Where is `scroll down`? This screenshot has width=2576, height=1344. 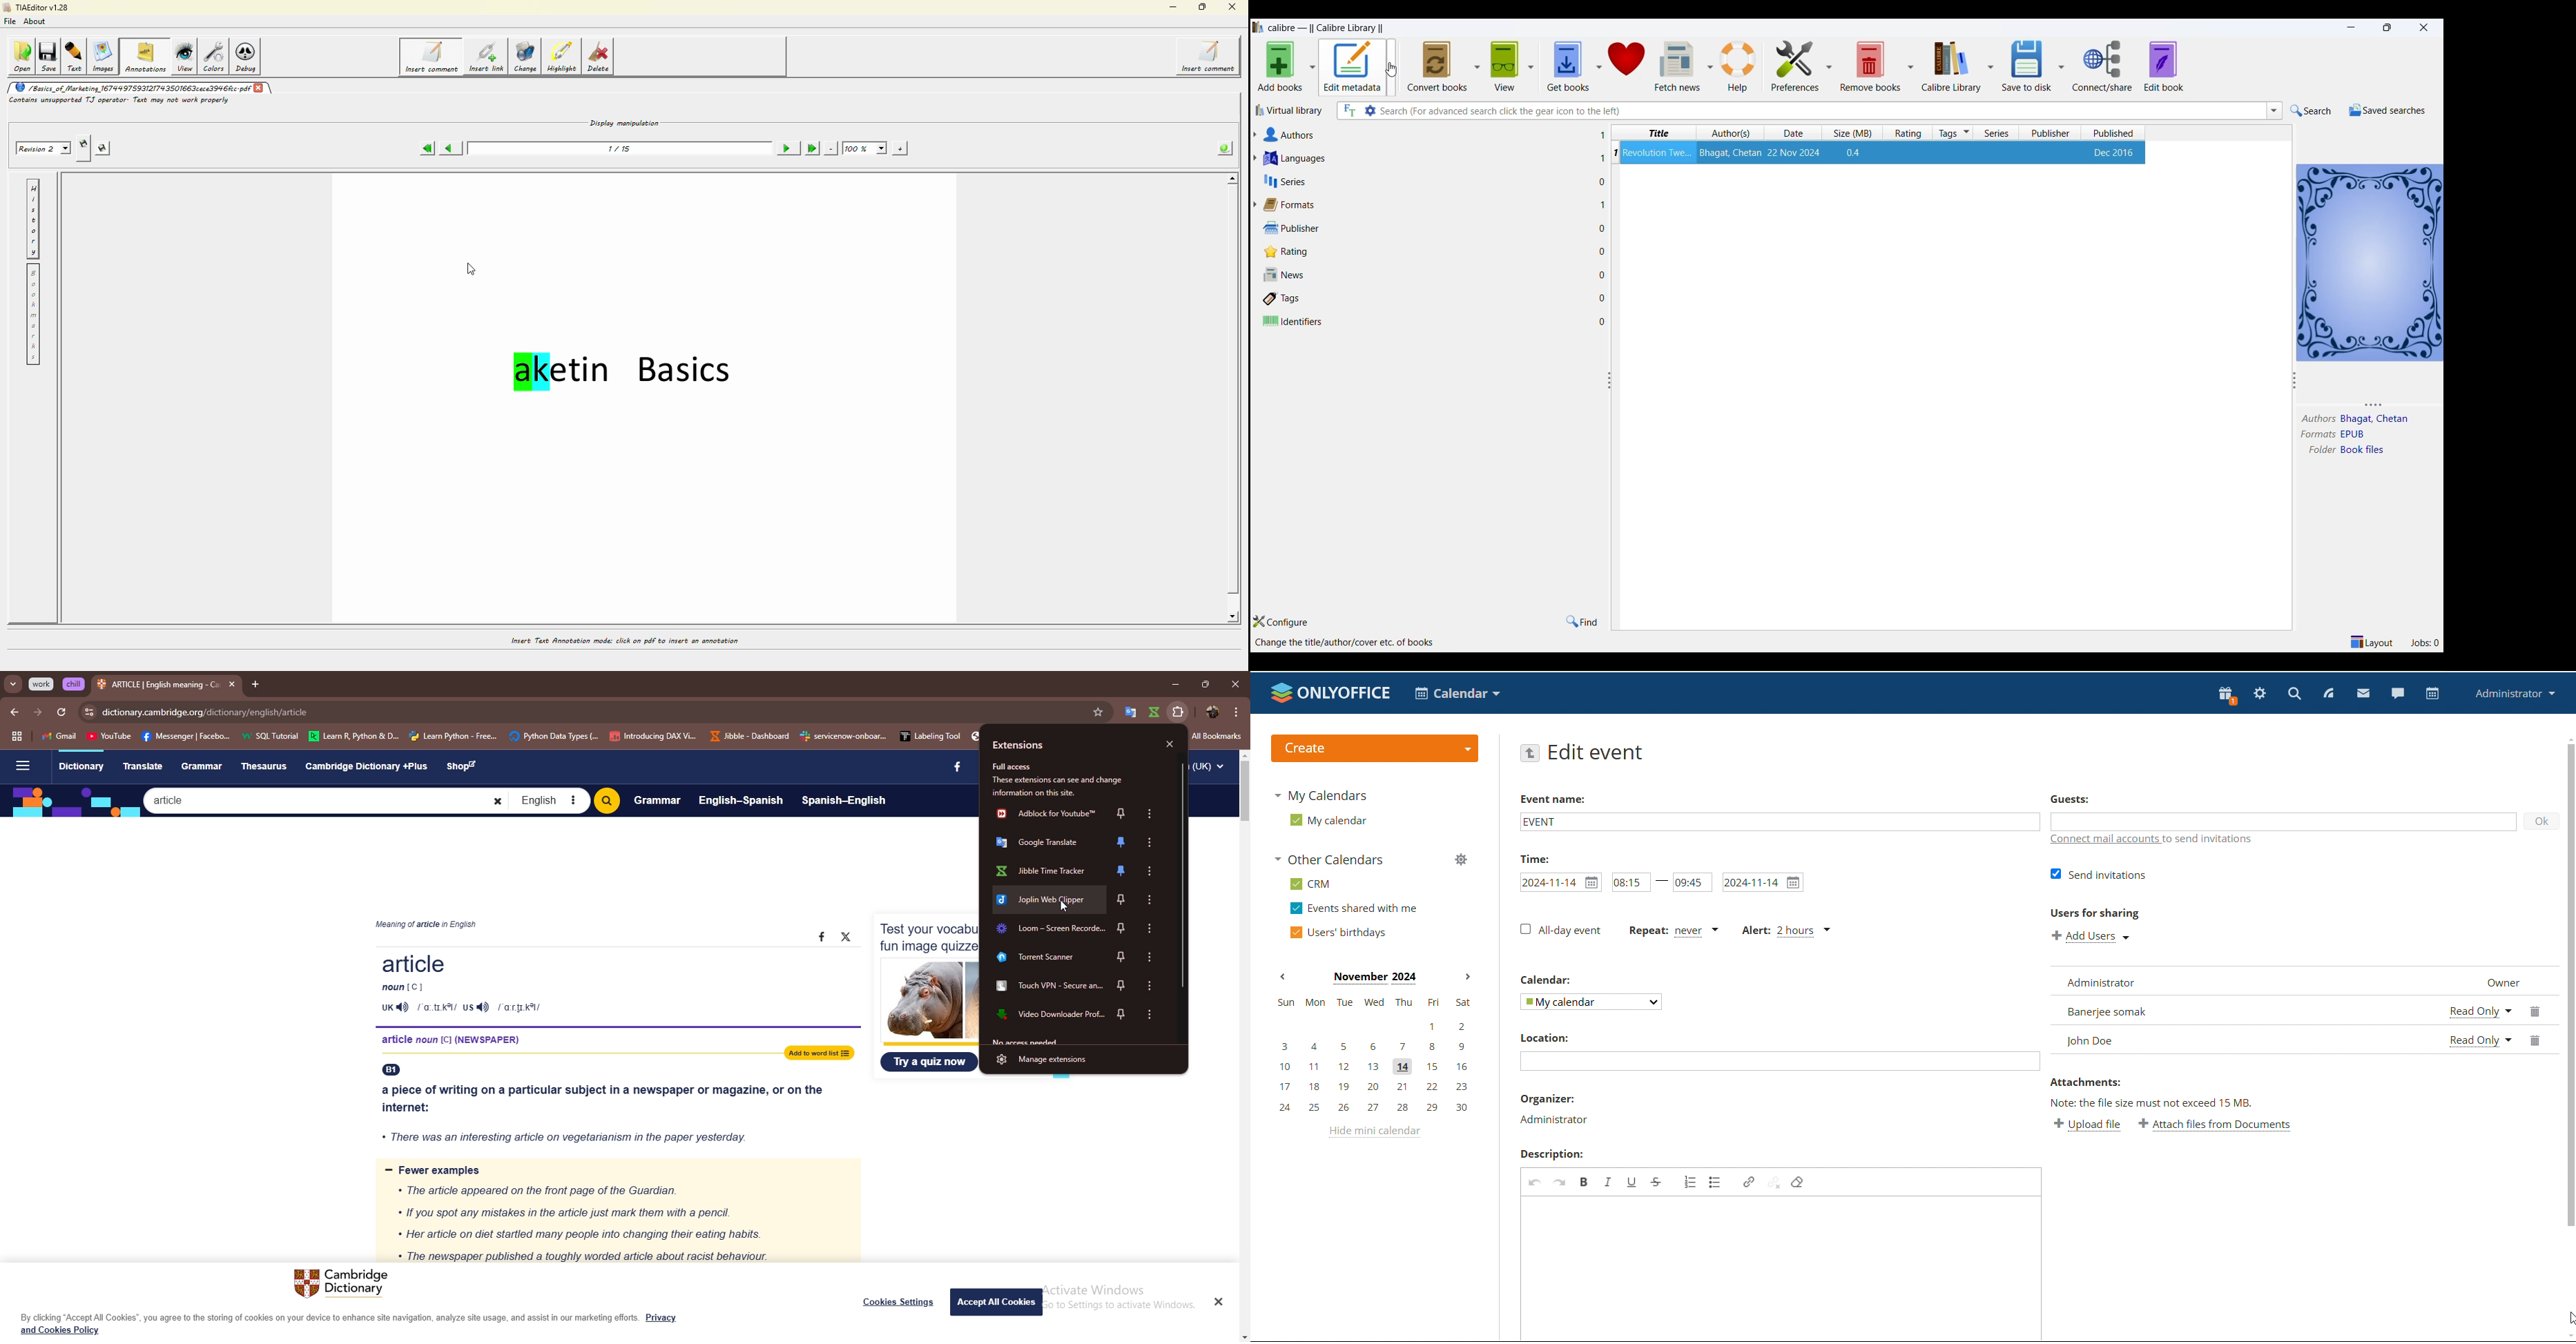 scroll down is located at coordinates (1243, 1337).